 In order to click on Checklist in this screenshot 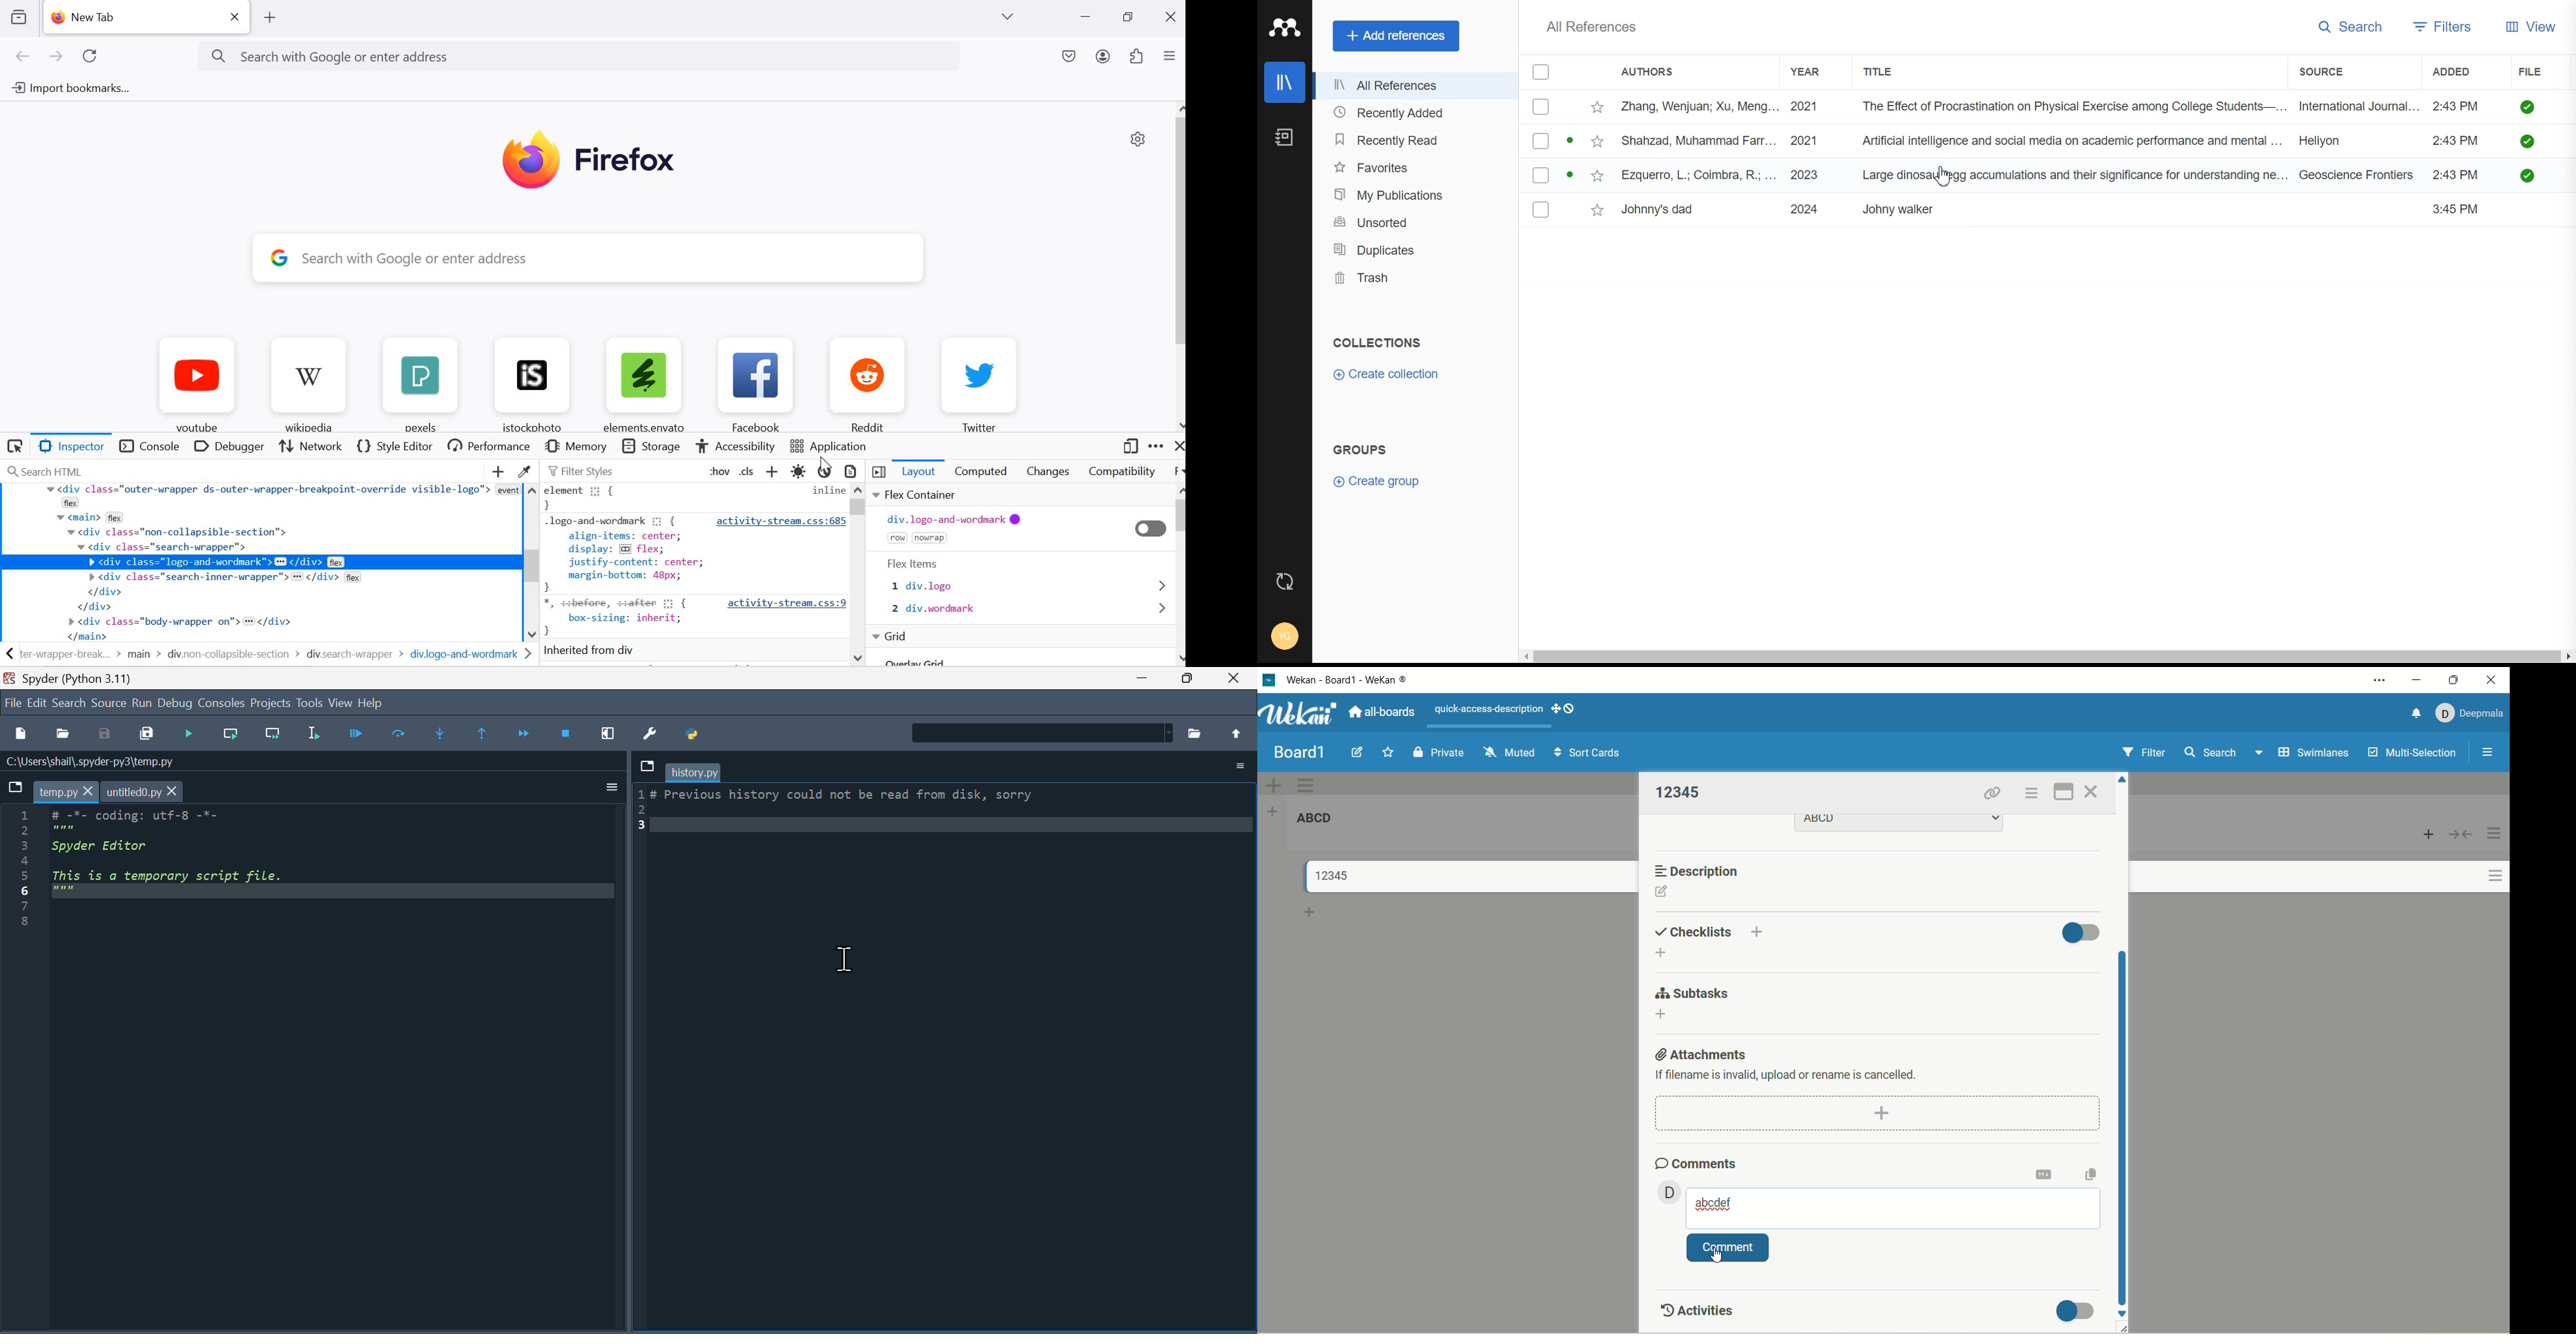, I will do `click(1538, 71)`.